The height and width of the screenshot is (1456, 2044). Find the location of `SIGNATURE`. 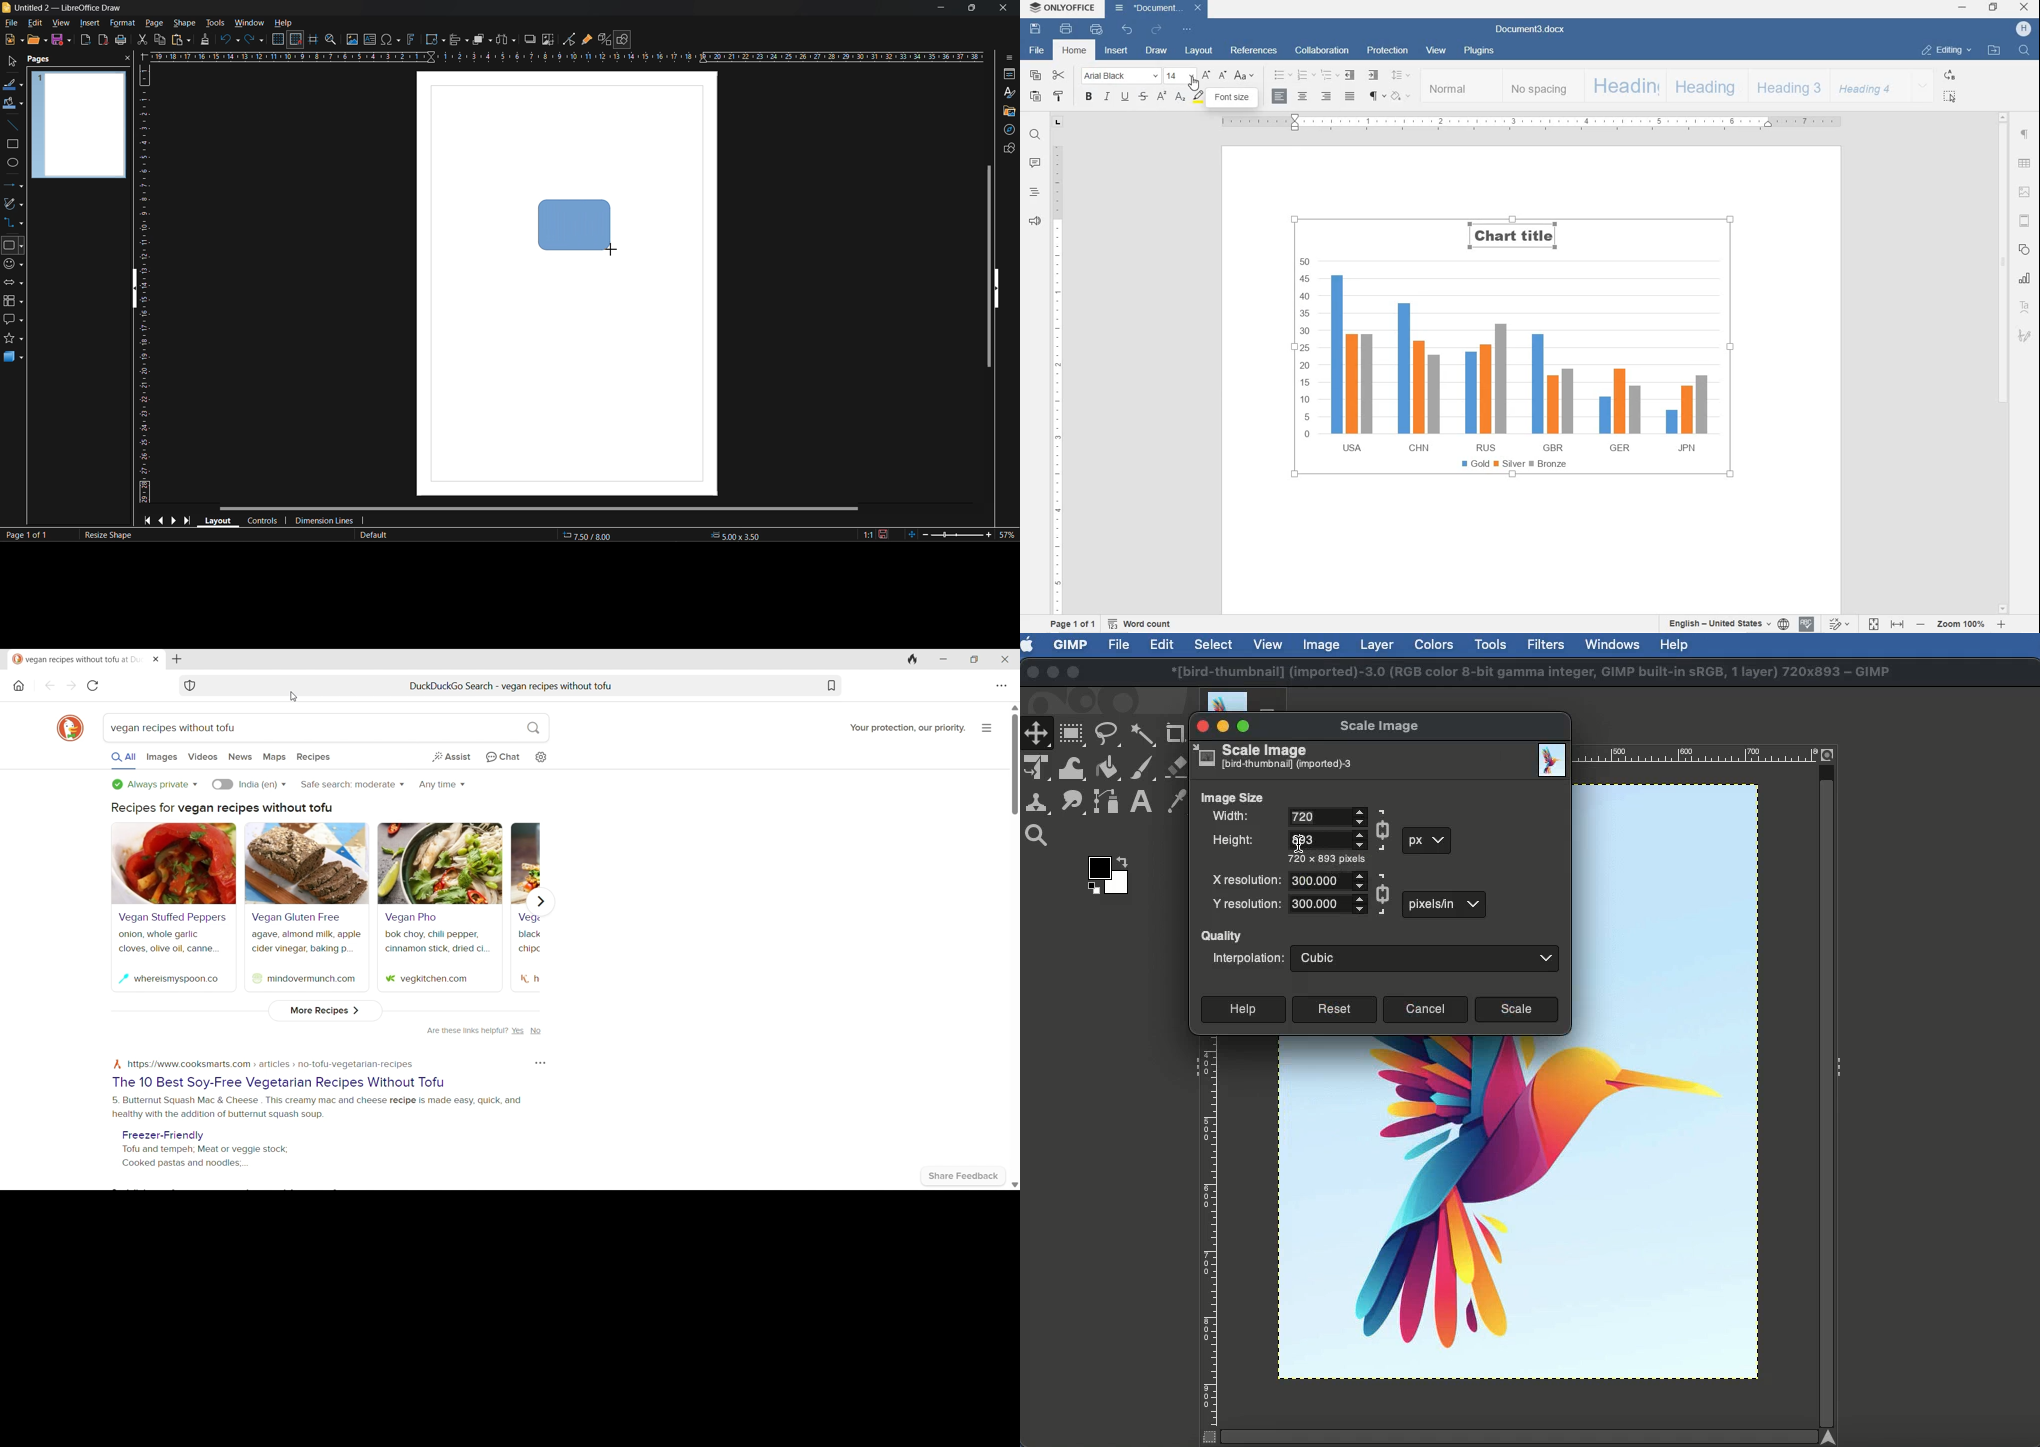

SIGNATURE is located at coordinates (2025, 338).